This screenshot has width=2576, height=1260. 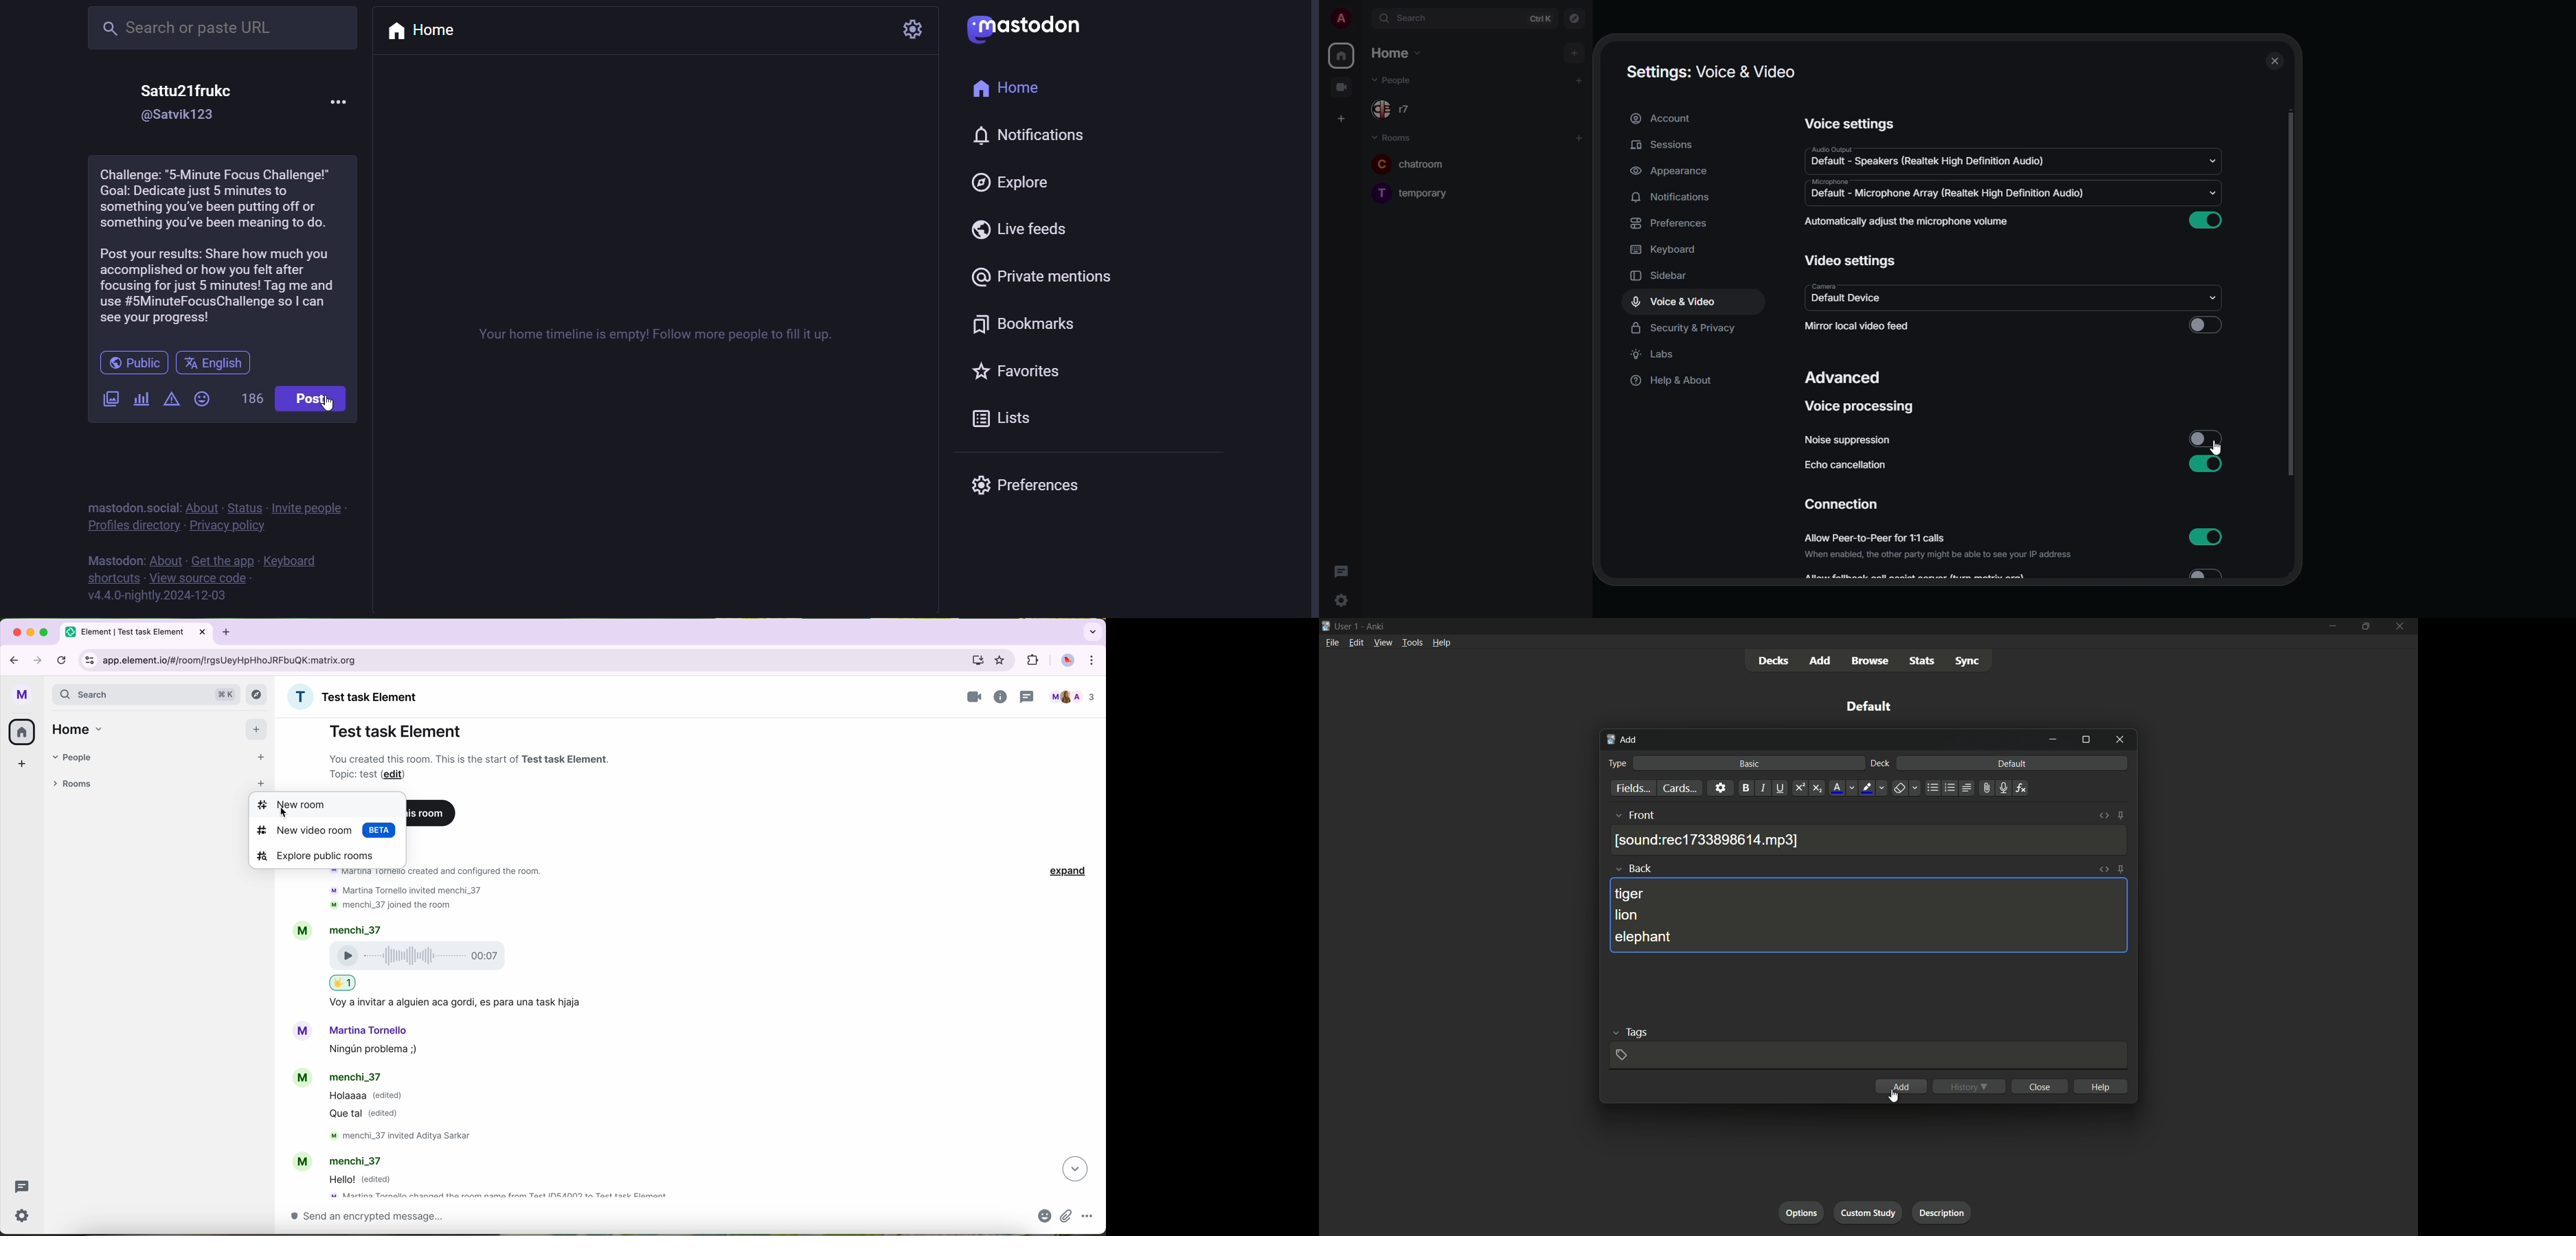 I want to click on new video room, so click(x=328, y=832).